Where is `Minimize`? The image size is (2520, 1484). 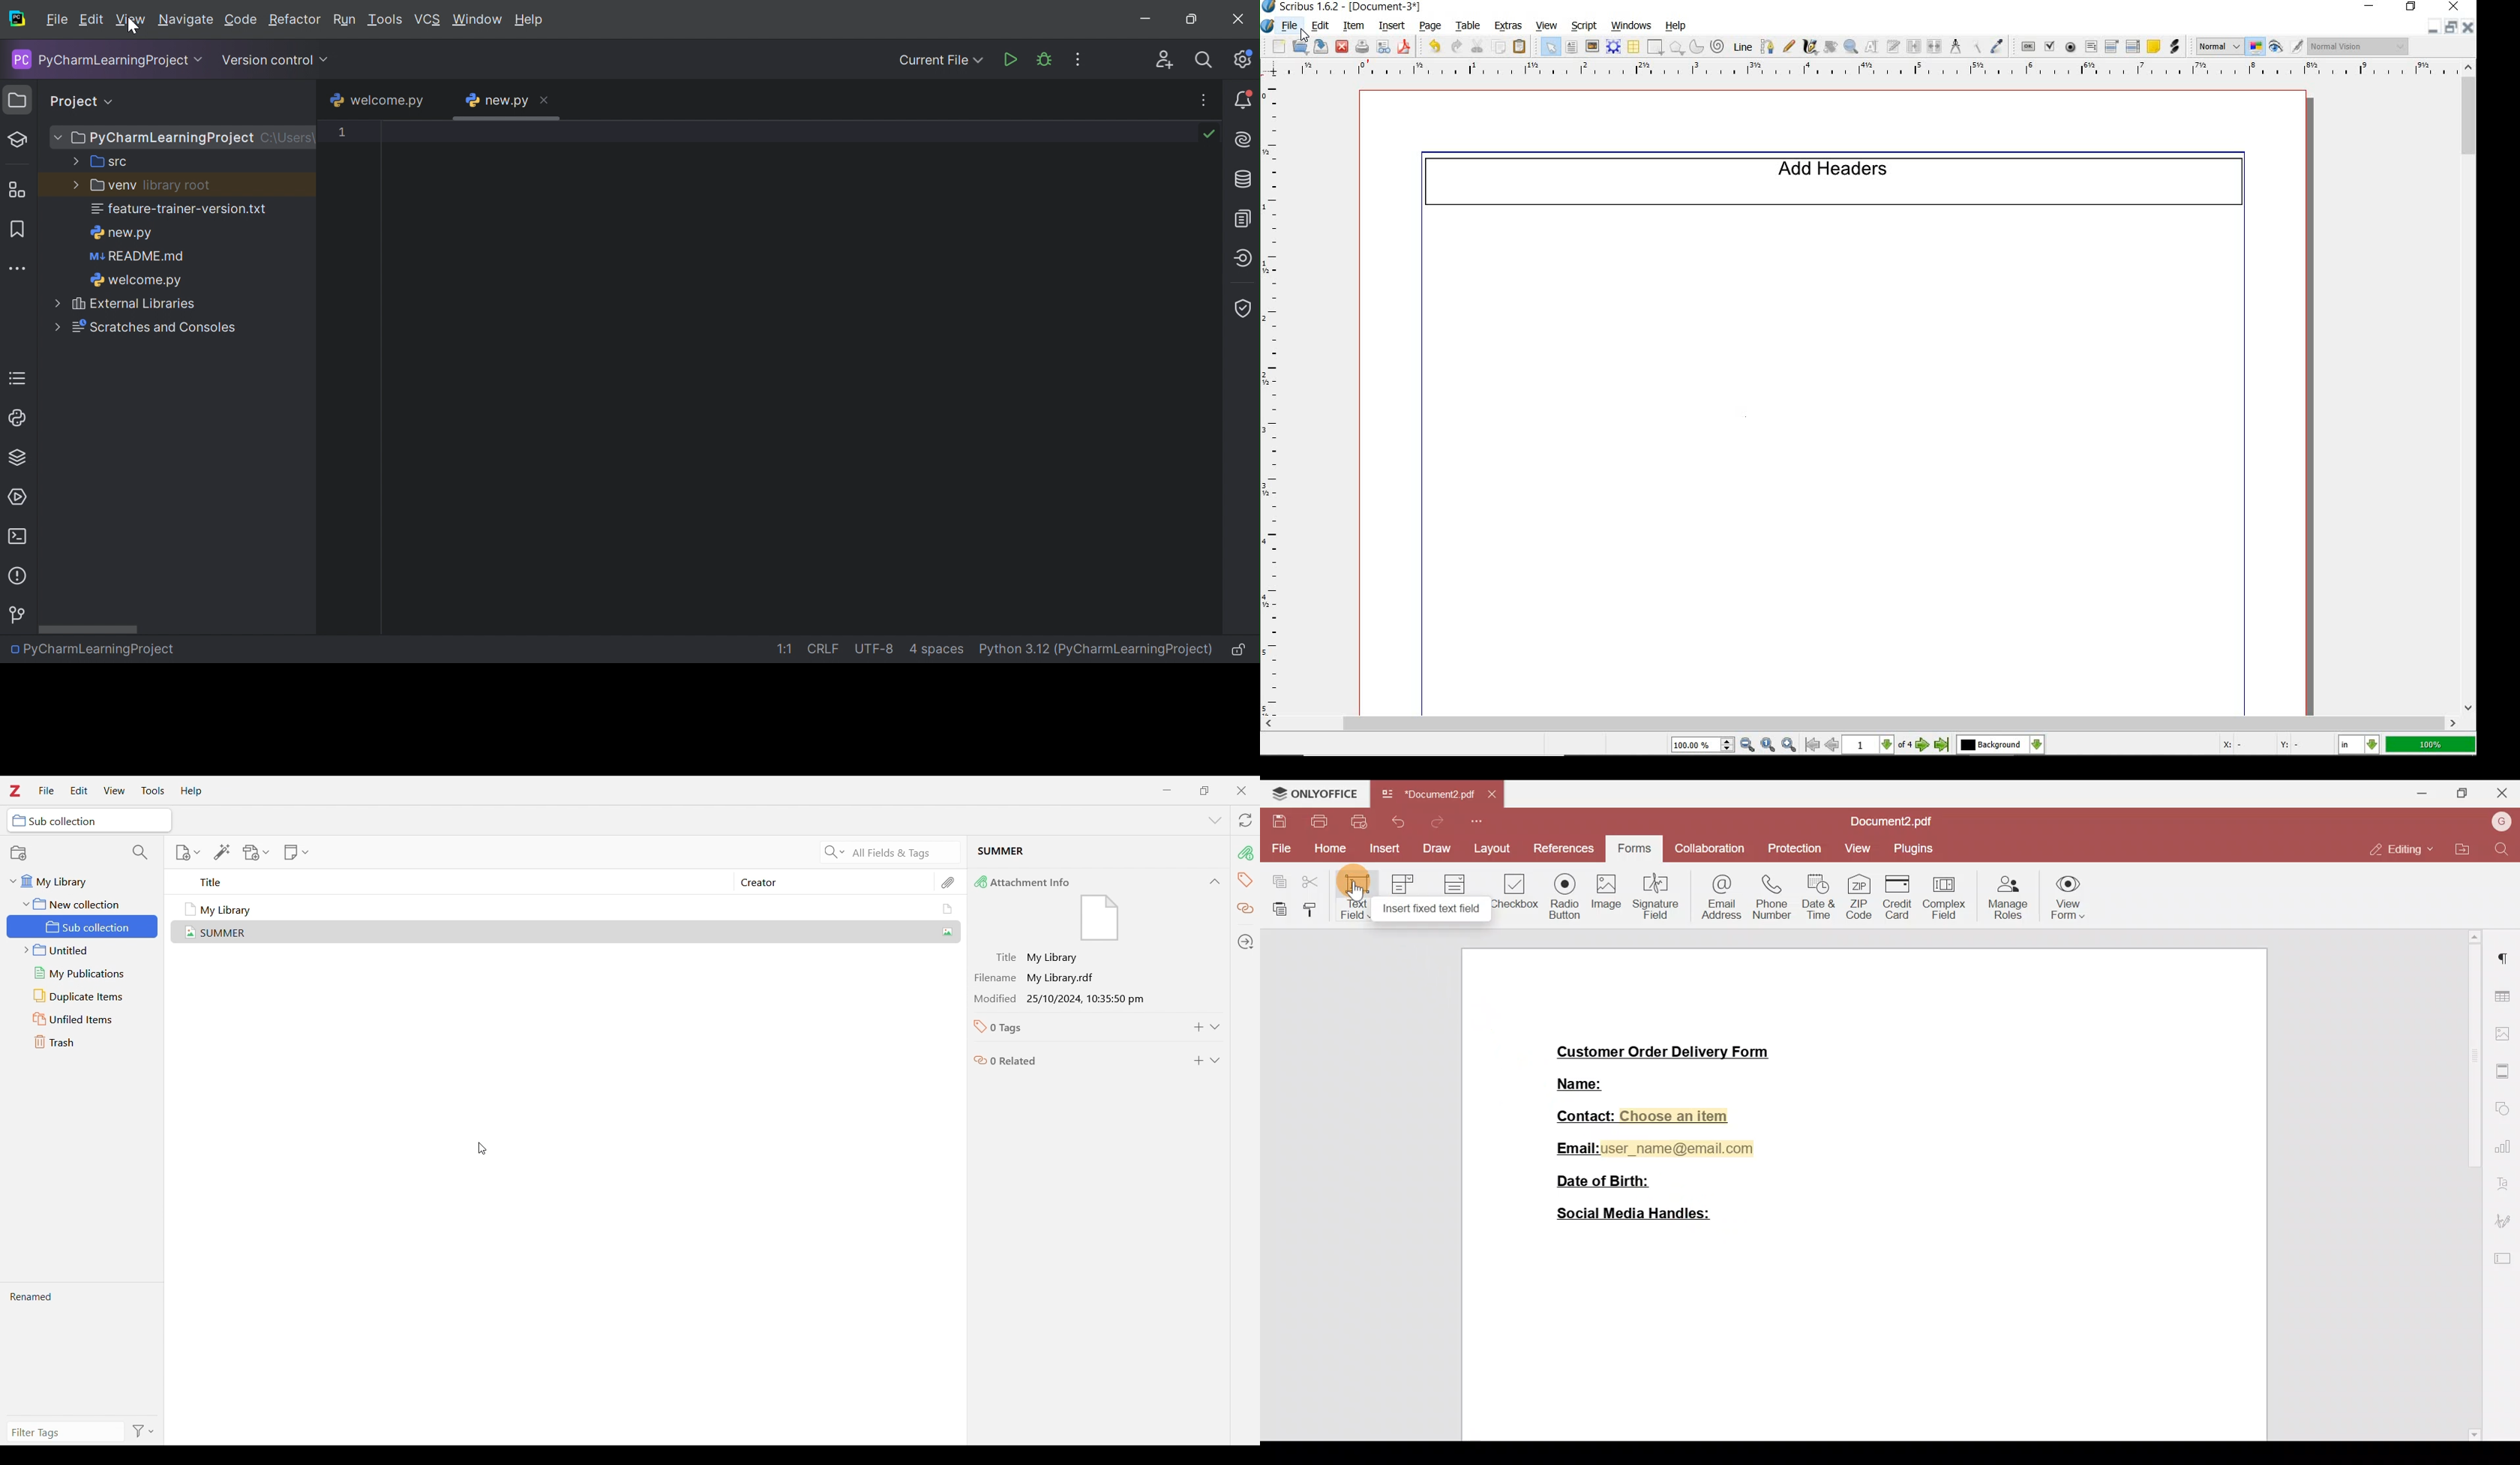
Minimize is located at coordinates (2422, 792).